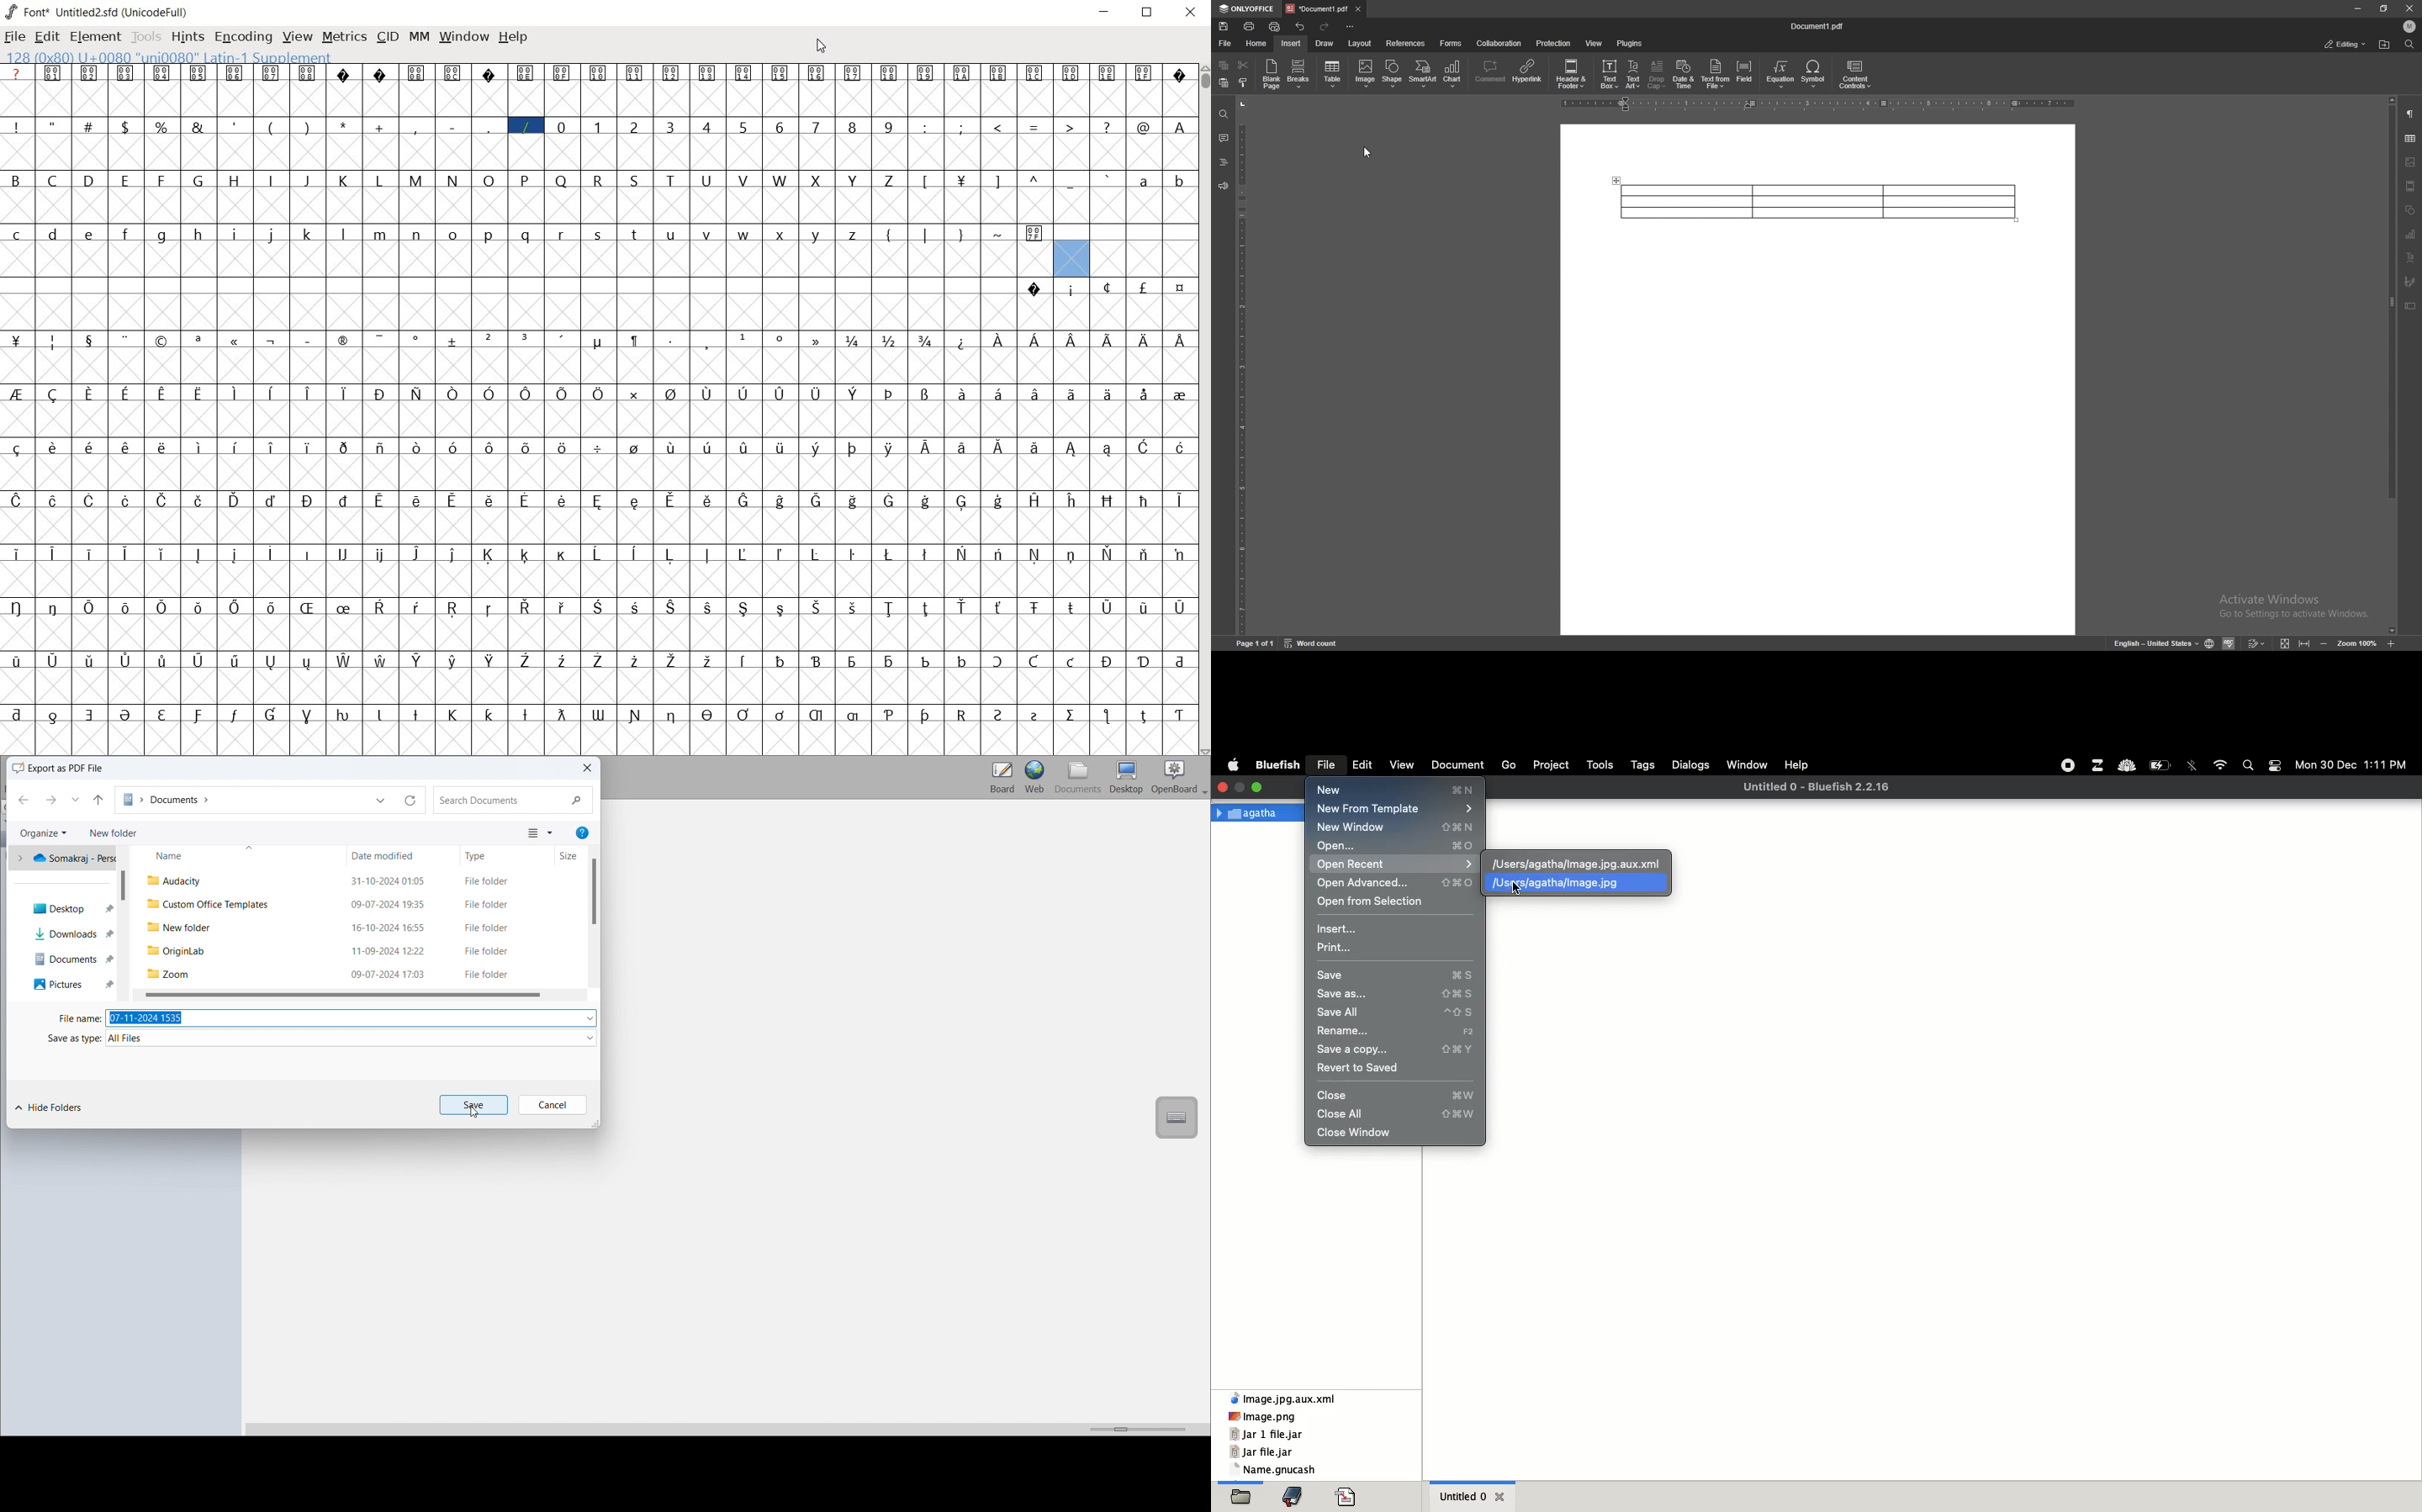 This screenshot has height=1512, width=2436. Describe the element at coordinates (125, 554) in the screenshot. I see `glyph` at that location.